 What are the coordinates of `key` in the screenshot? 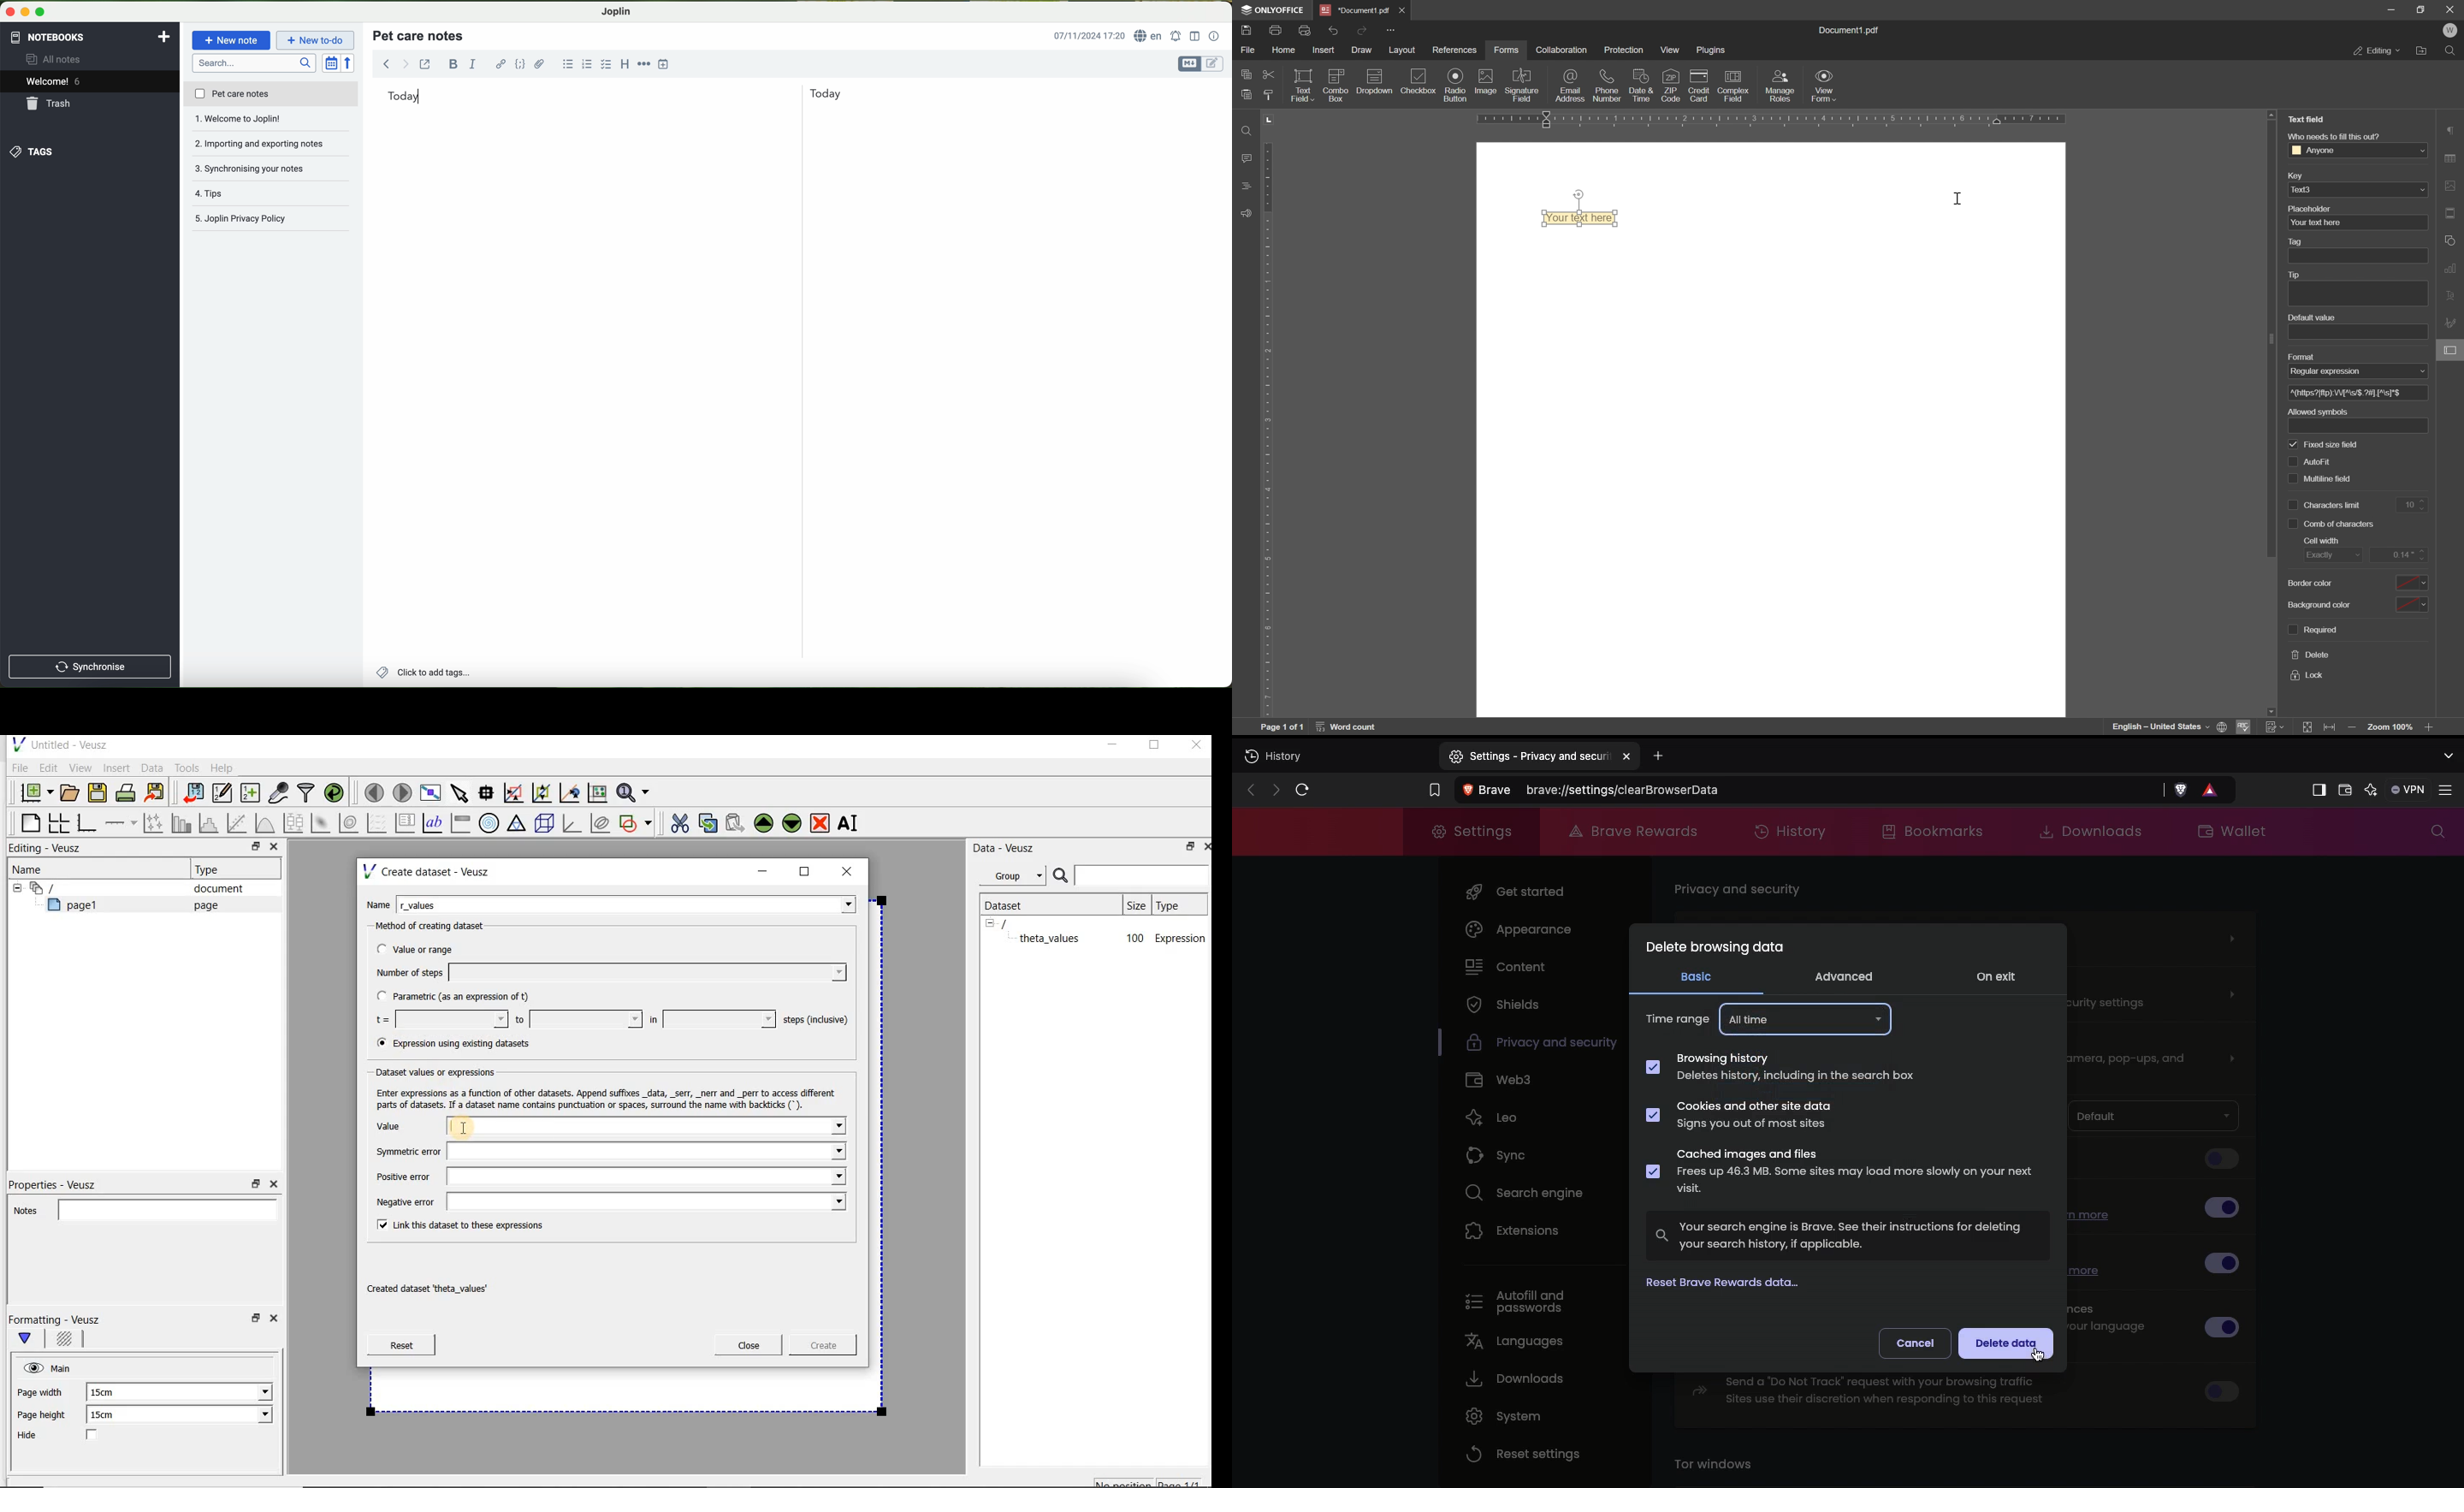 It's located at (2293, 177).